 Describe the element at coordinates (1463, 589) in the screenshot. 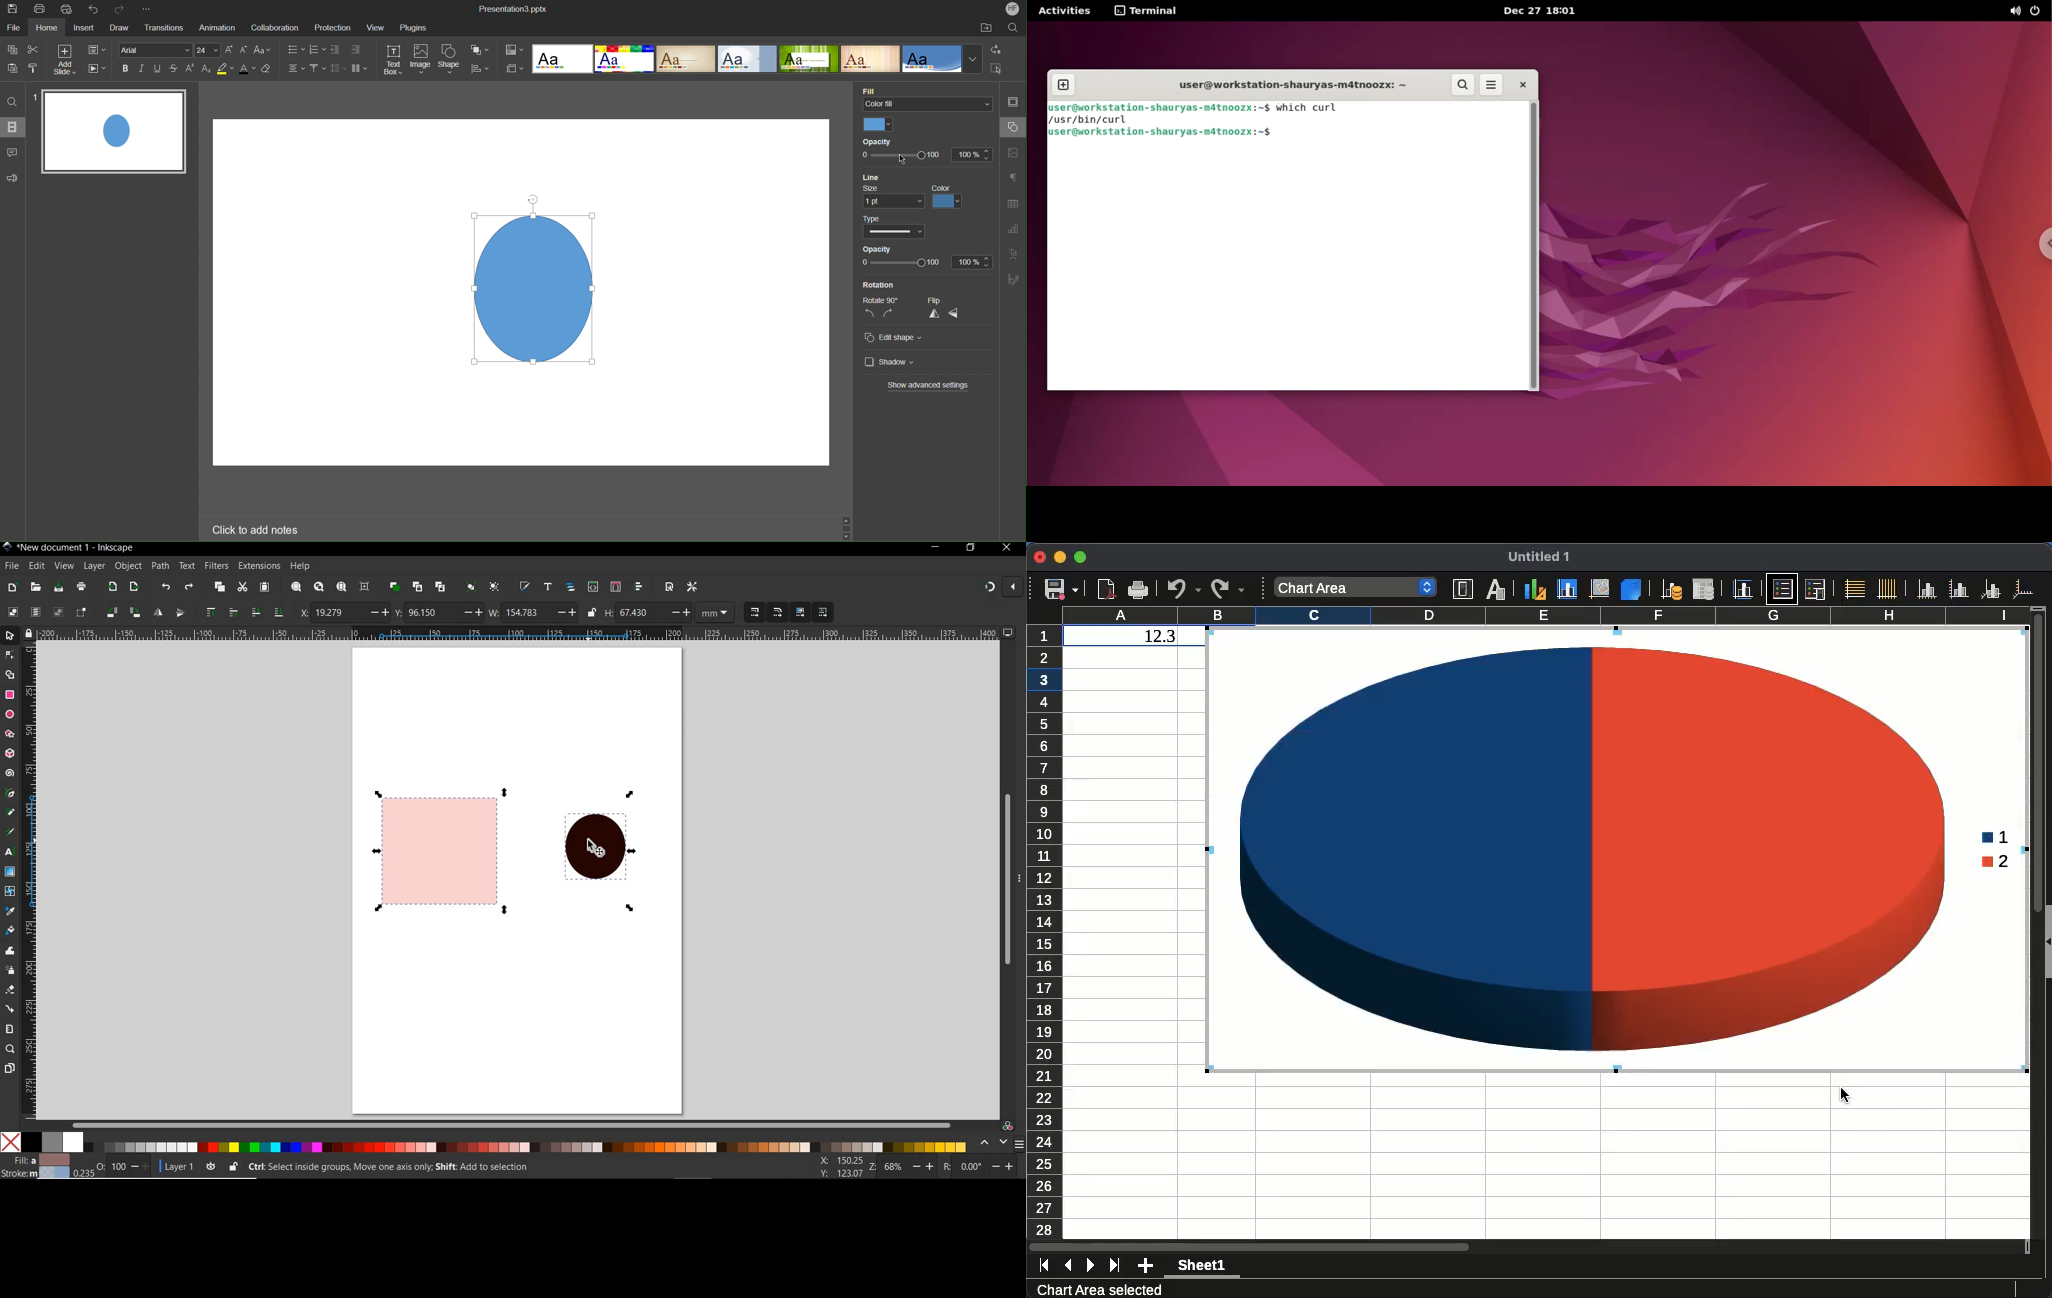

I see `Format selection` at that location.